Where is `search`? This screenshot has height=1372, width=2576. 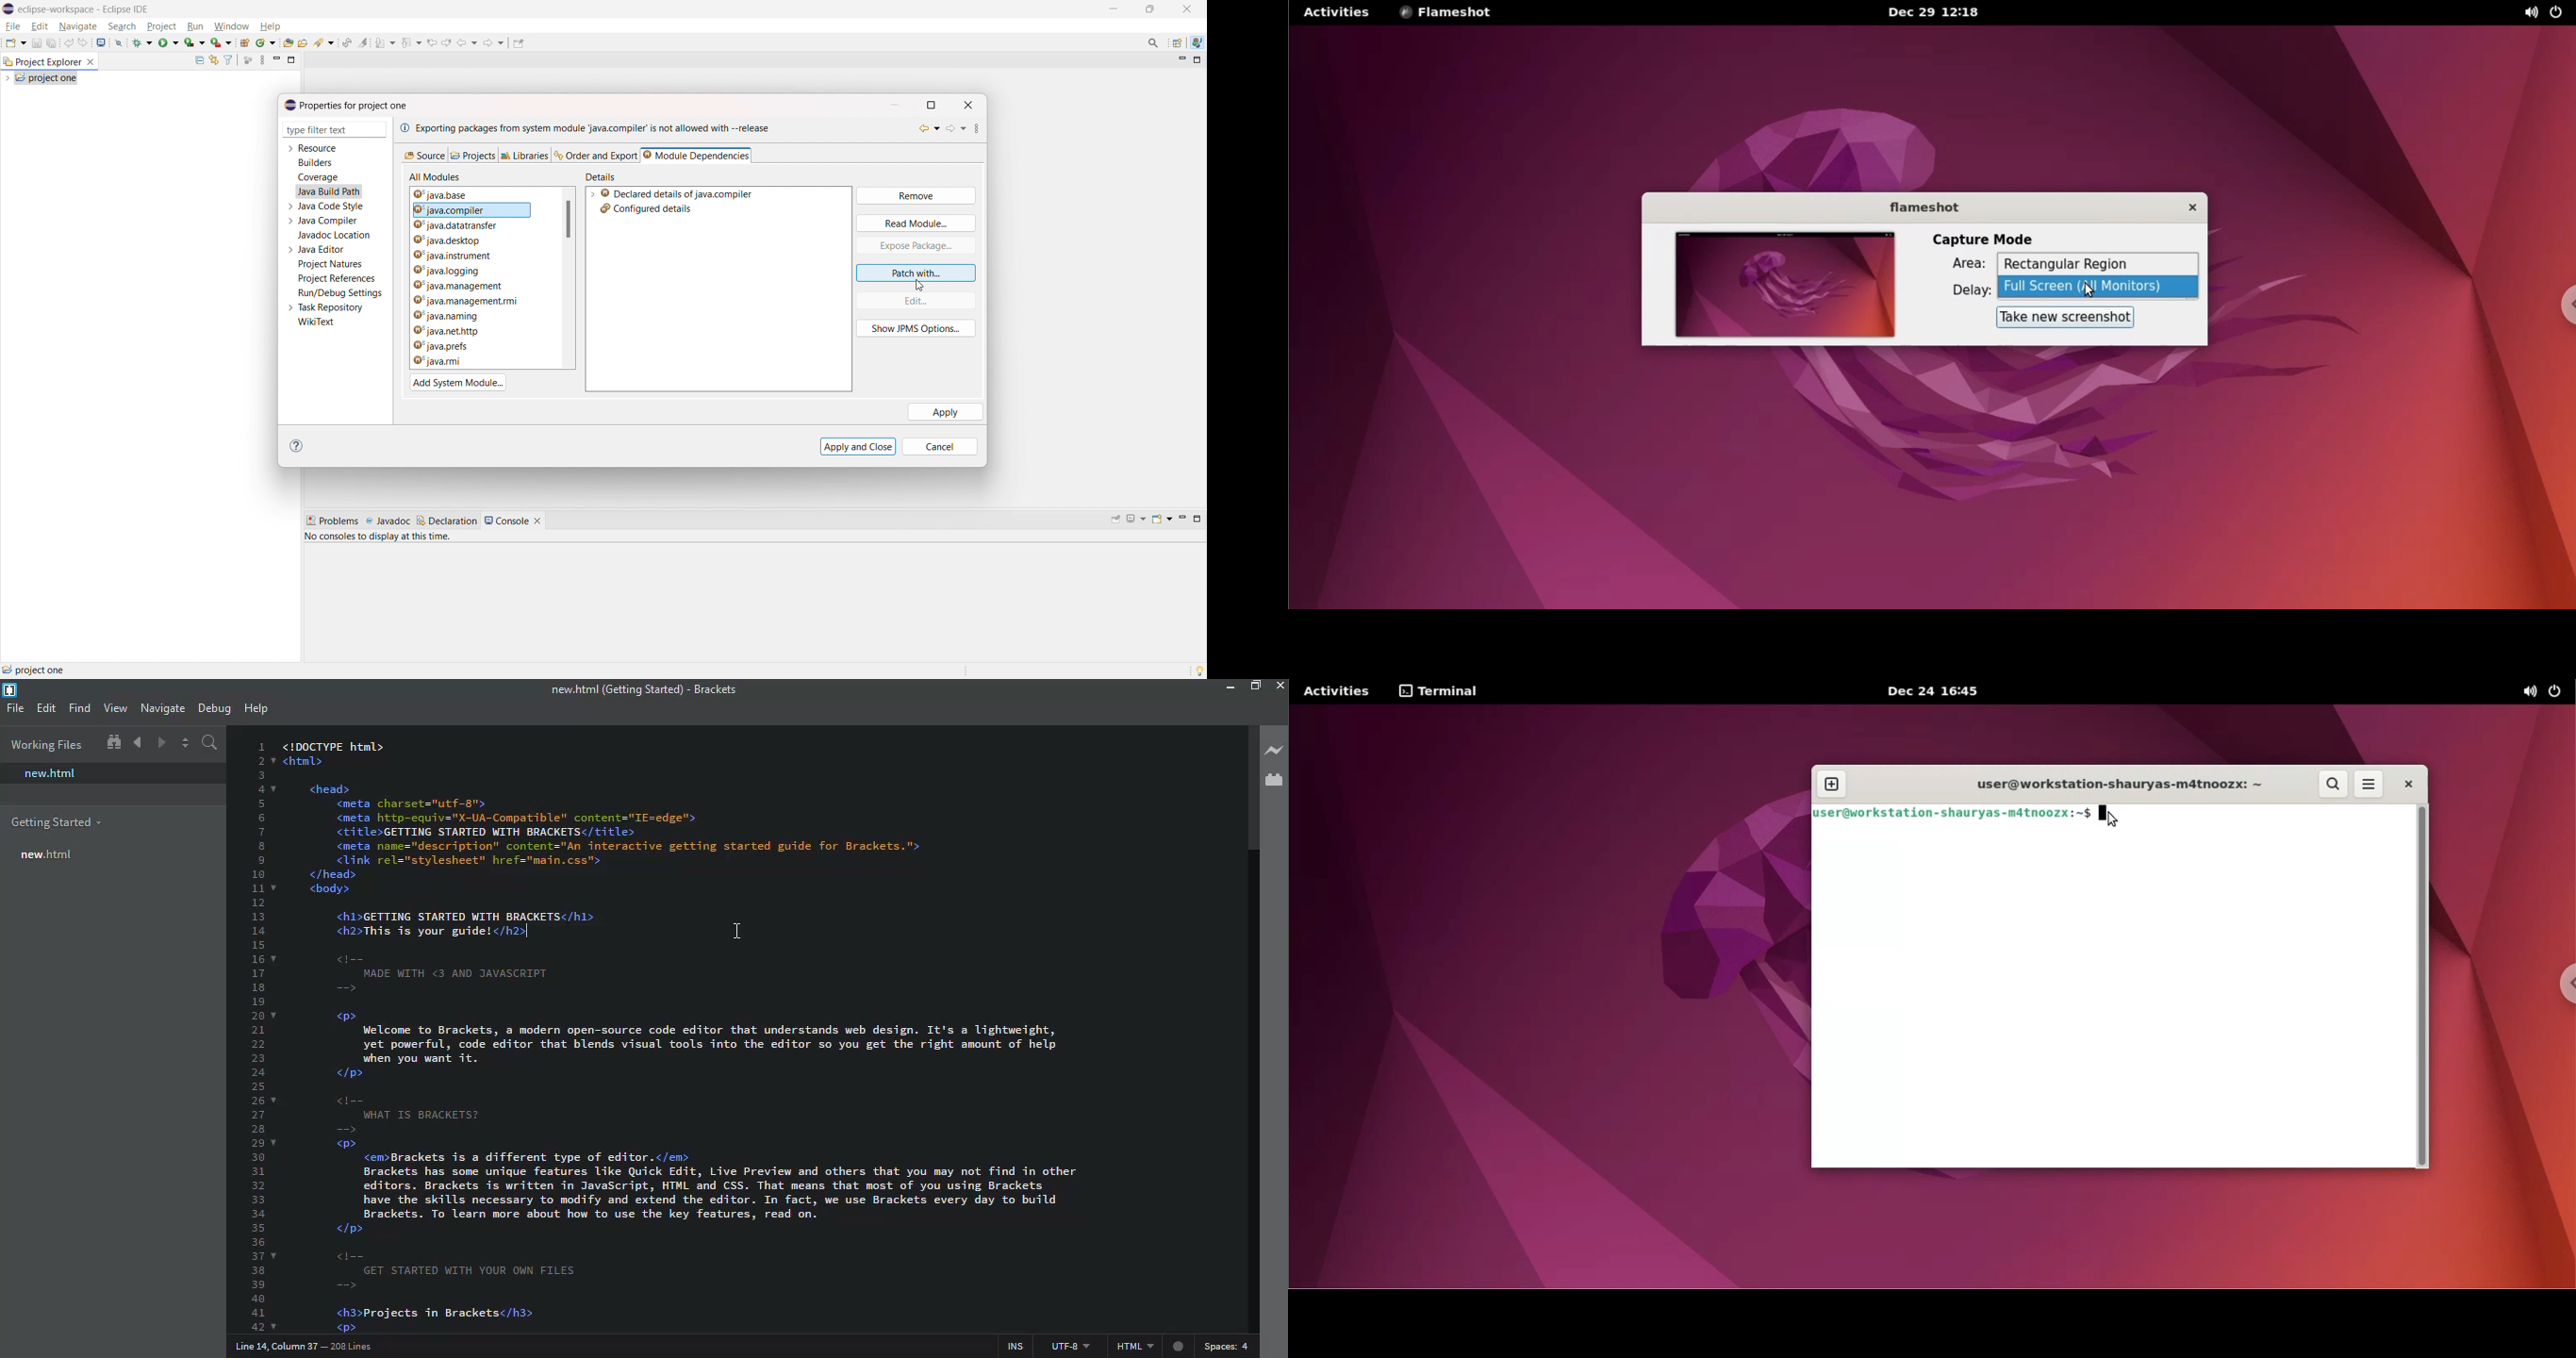 search is located at coordinates (324, 43).